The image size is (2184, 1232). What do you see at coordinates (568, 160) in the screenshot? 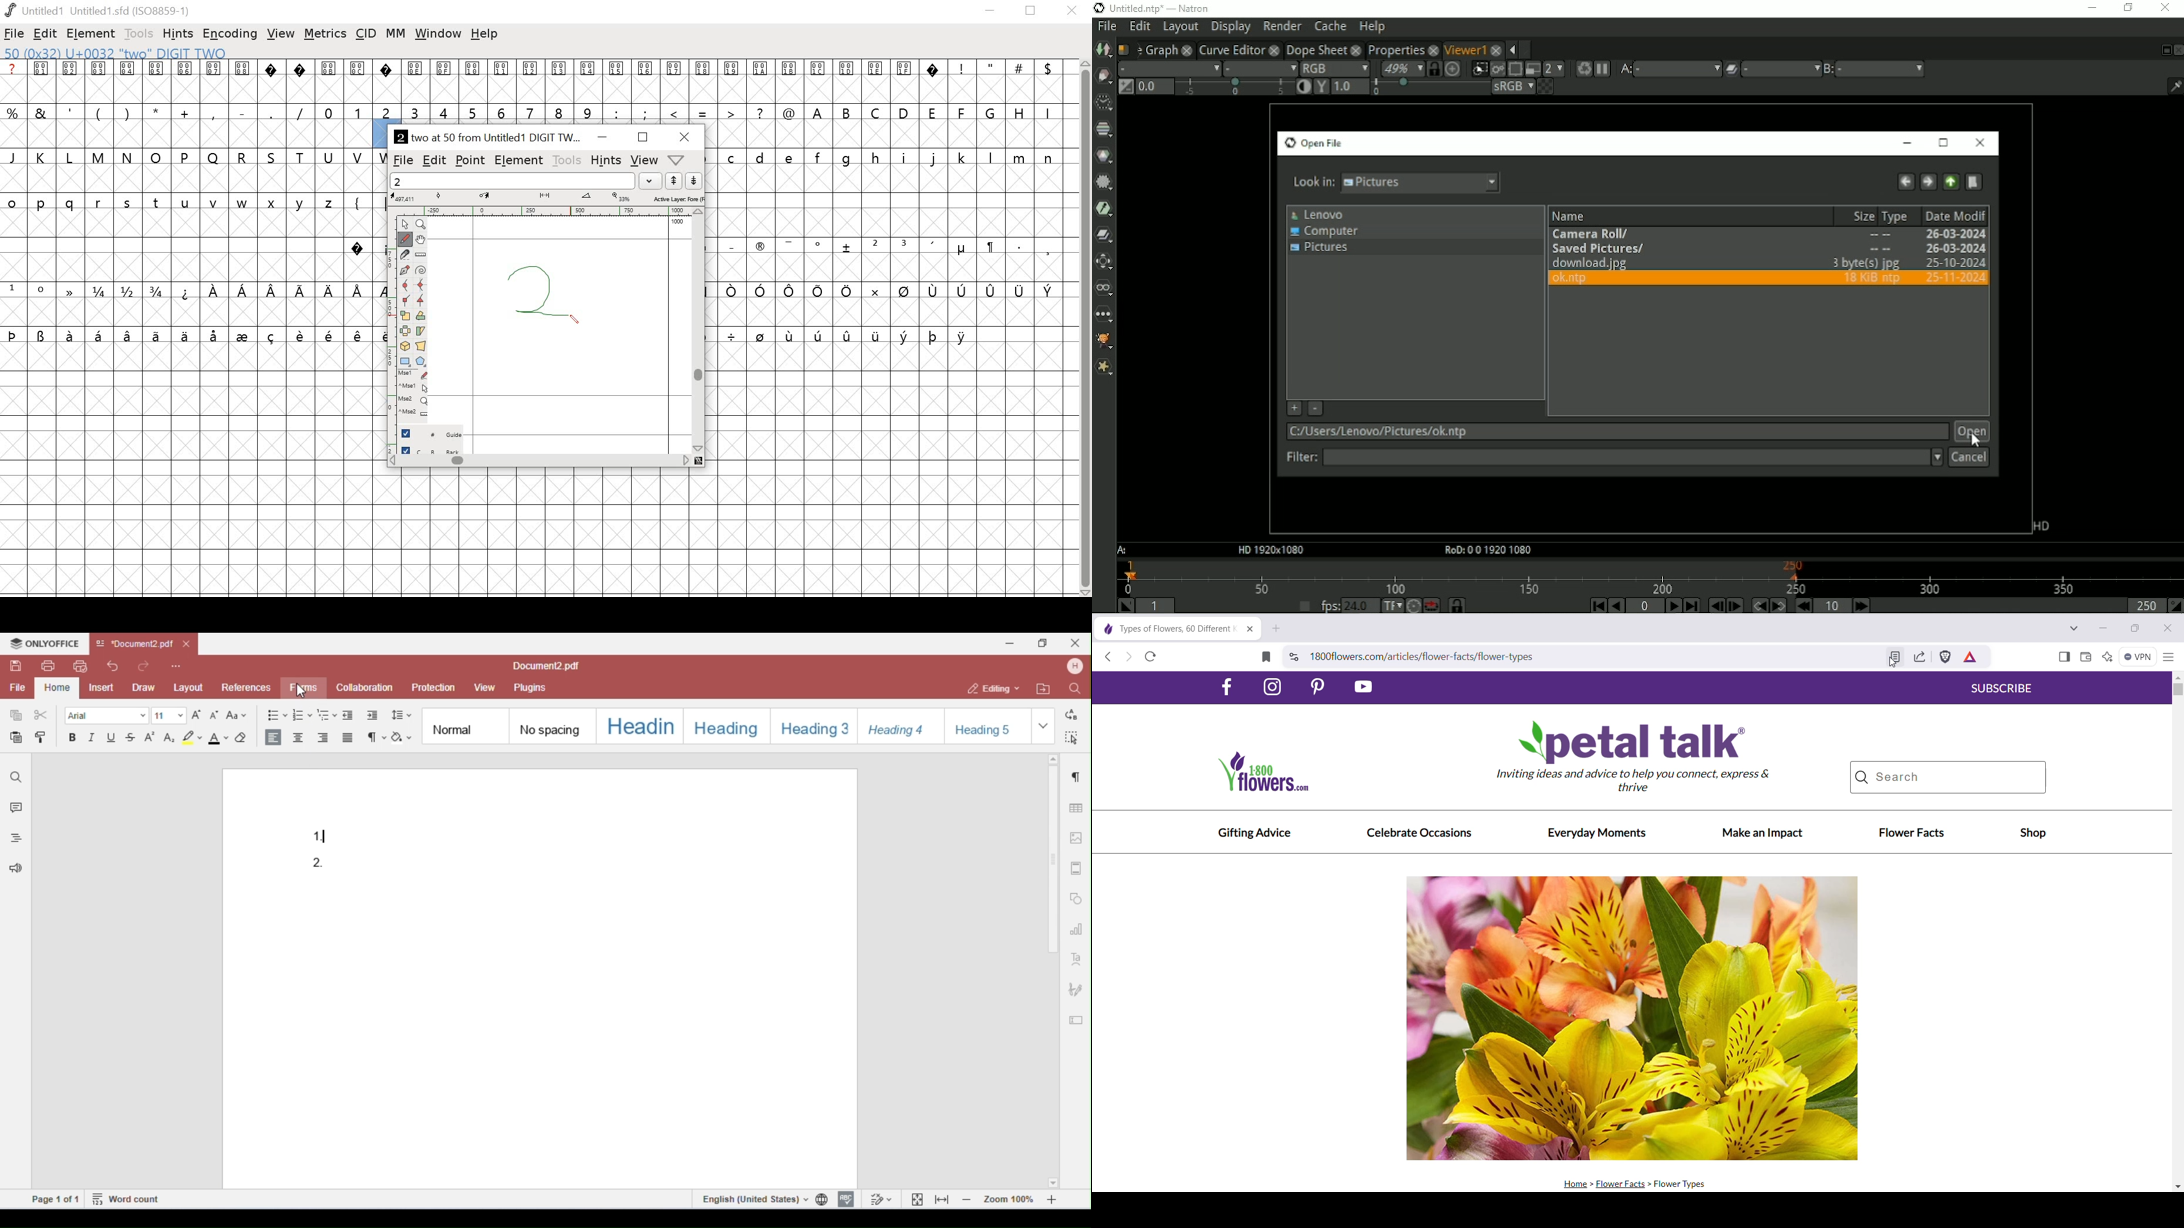
I see `tools` at bounding box center [568, 160].